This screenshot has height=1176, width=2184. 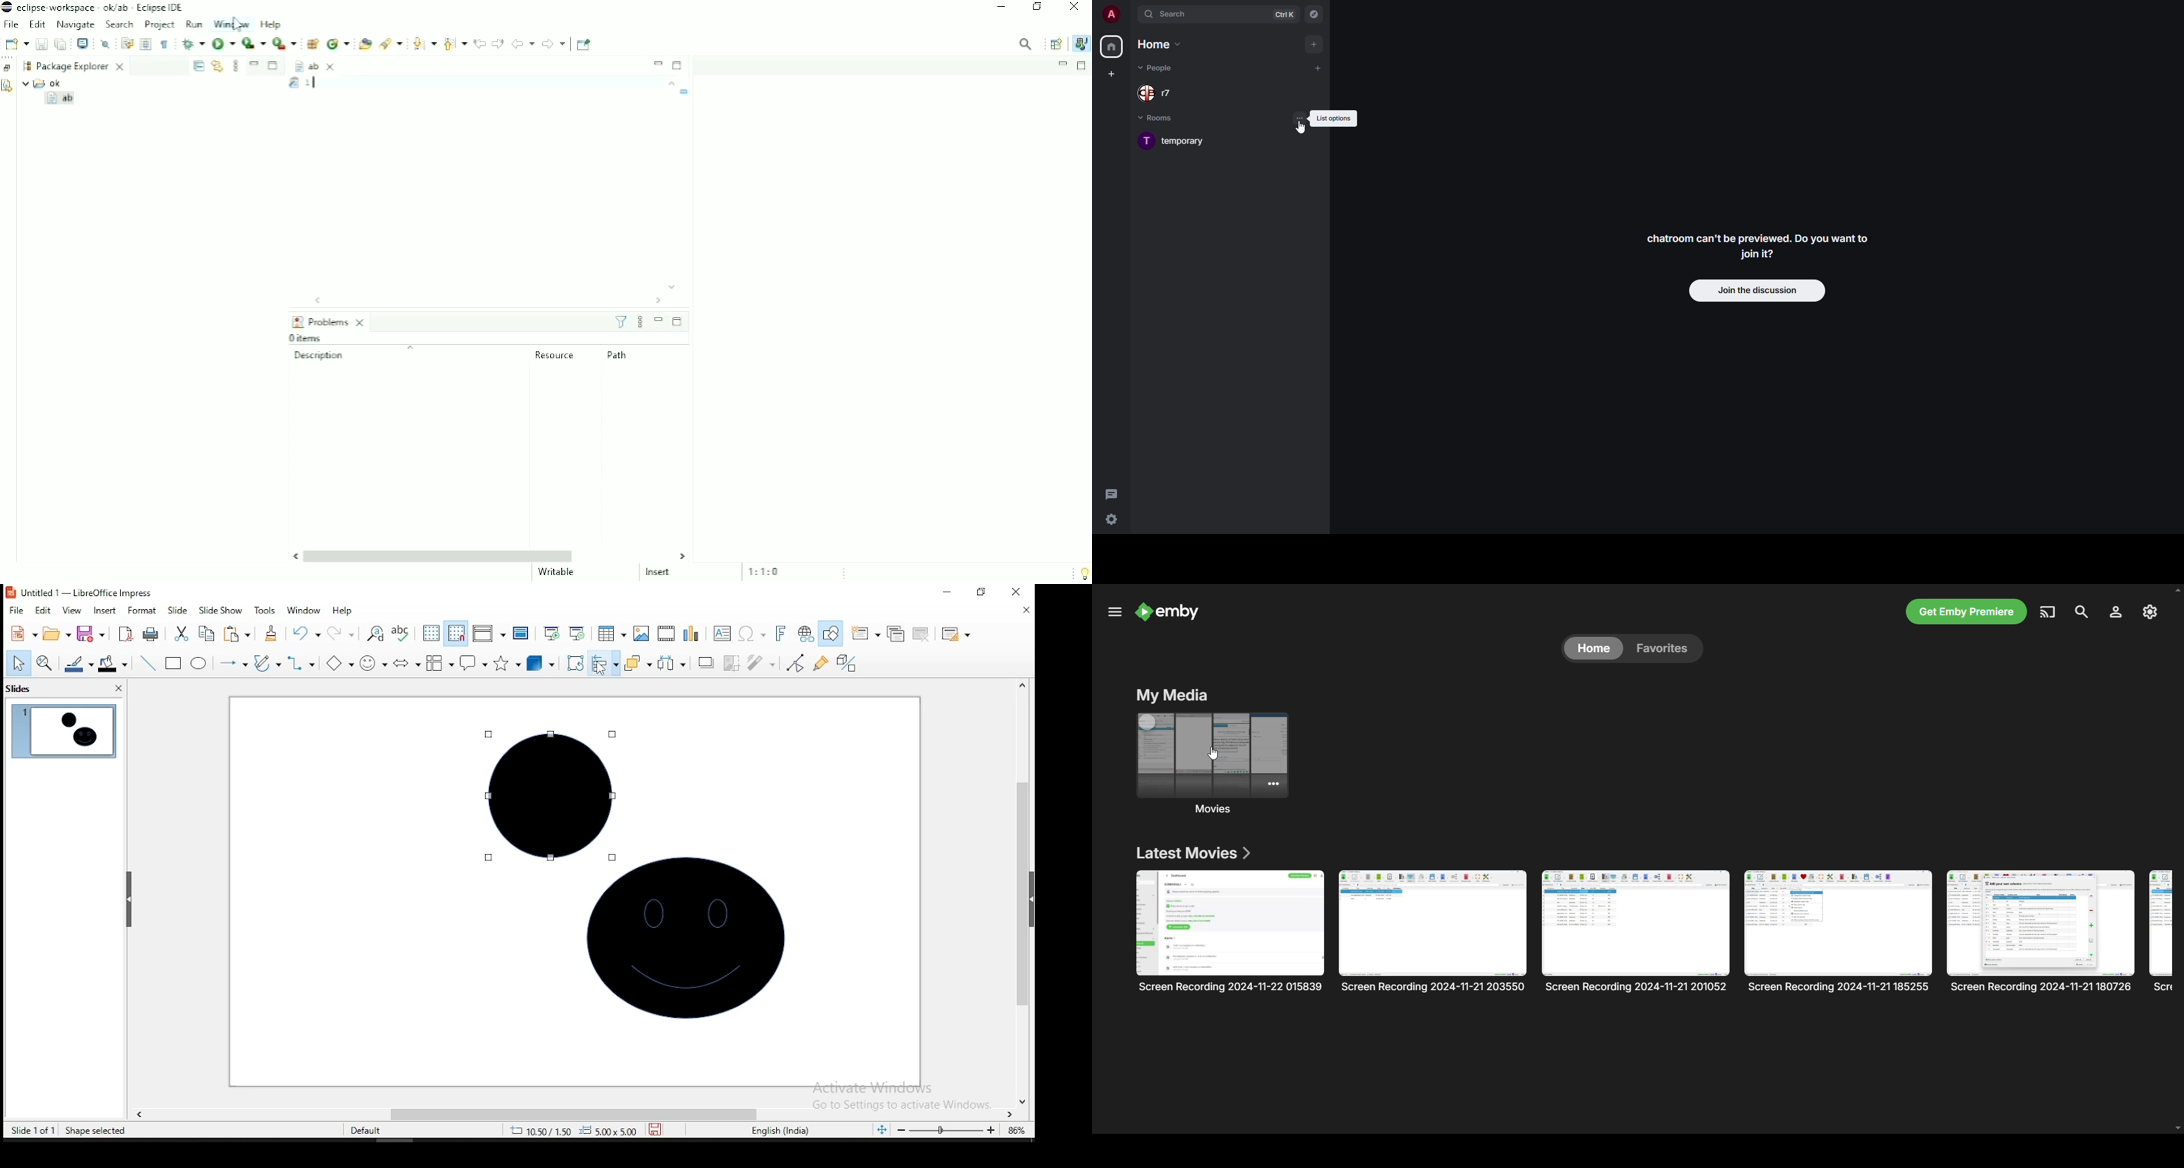 What do you see at coordinates (337, 663) in the screenshot?
I see `basic shapes` at bounding box center [337, 663].